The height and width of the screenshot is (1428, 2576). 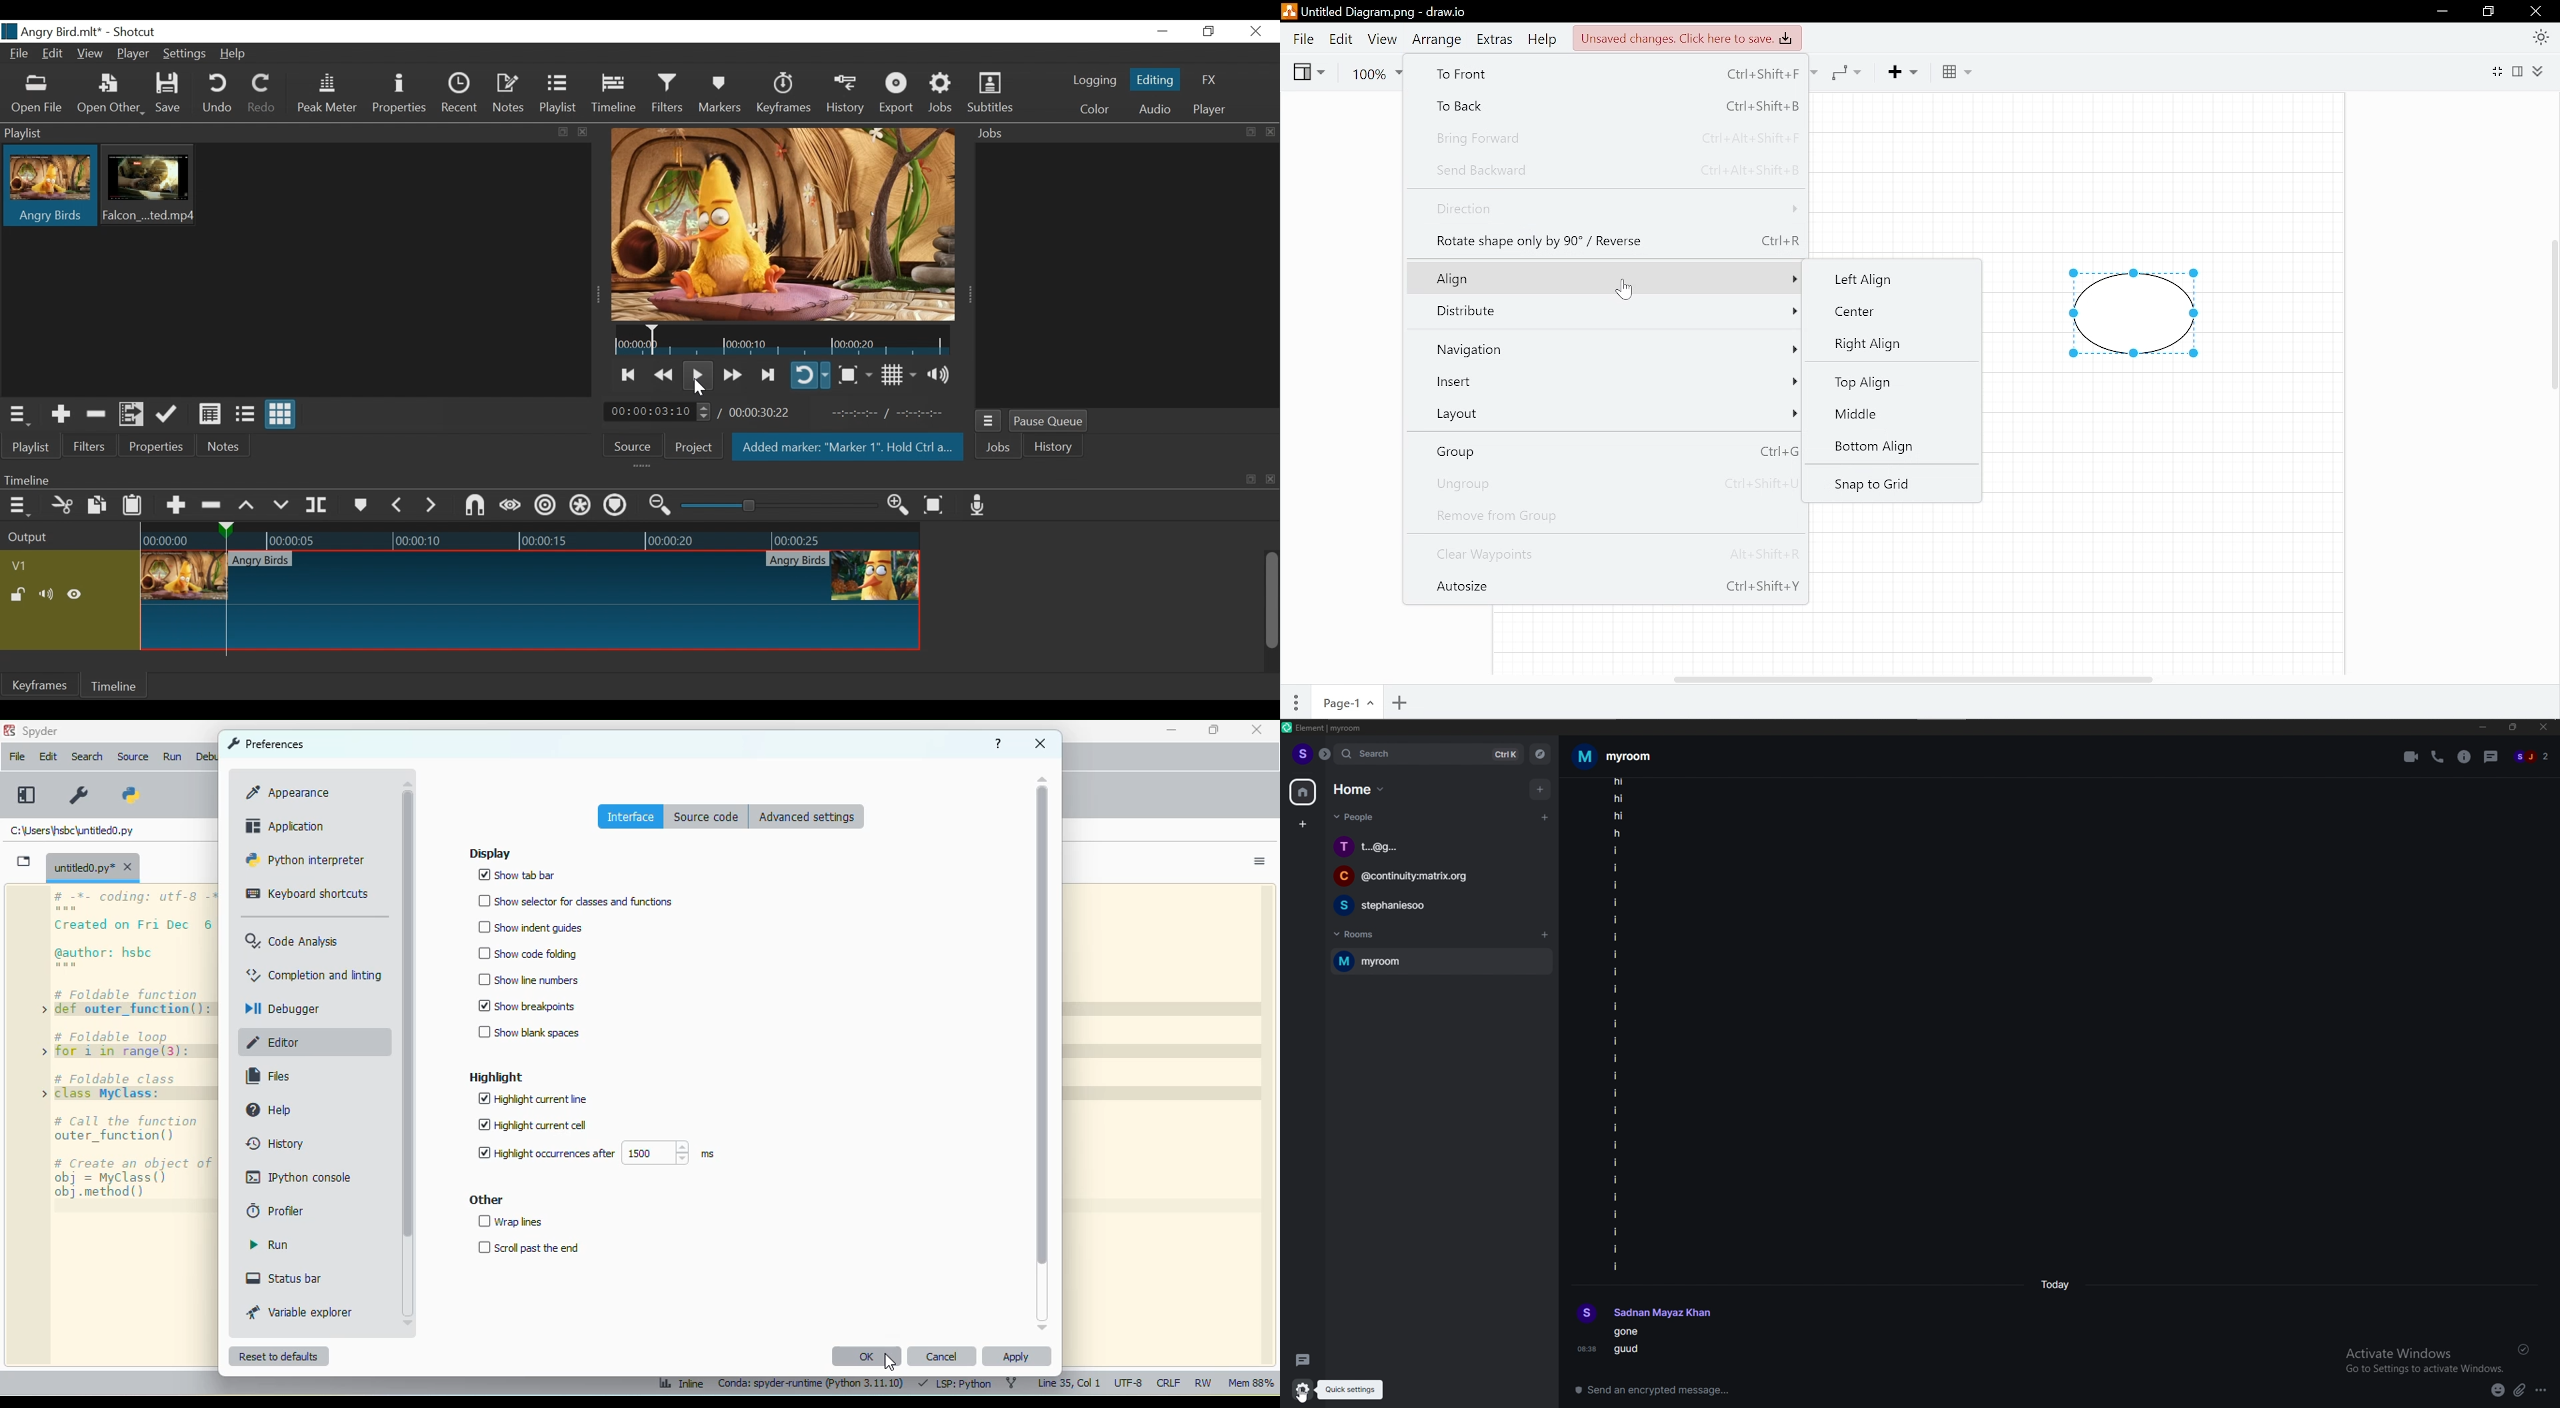 I want to click on message box, so click(x=2009, y=1394).